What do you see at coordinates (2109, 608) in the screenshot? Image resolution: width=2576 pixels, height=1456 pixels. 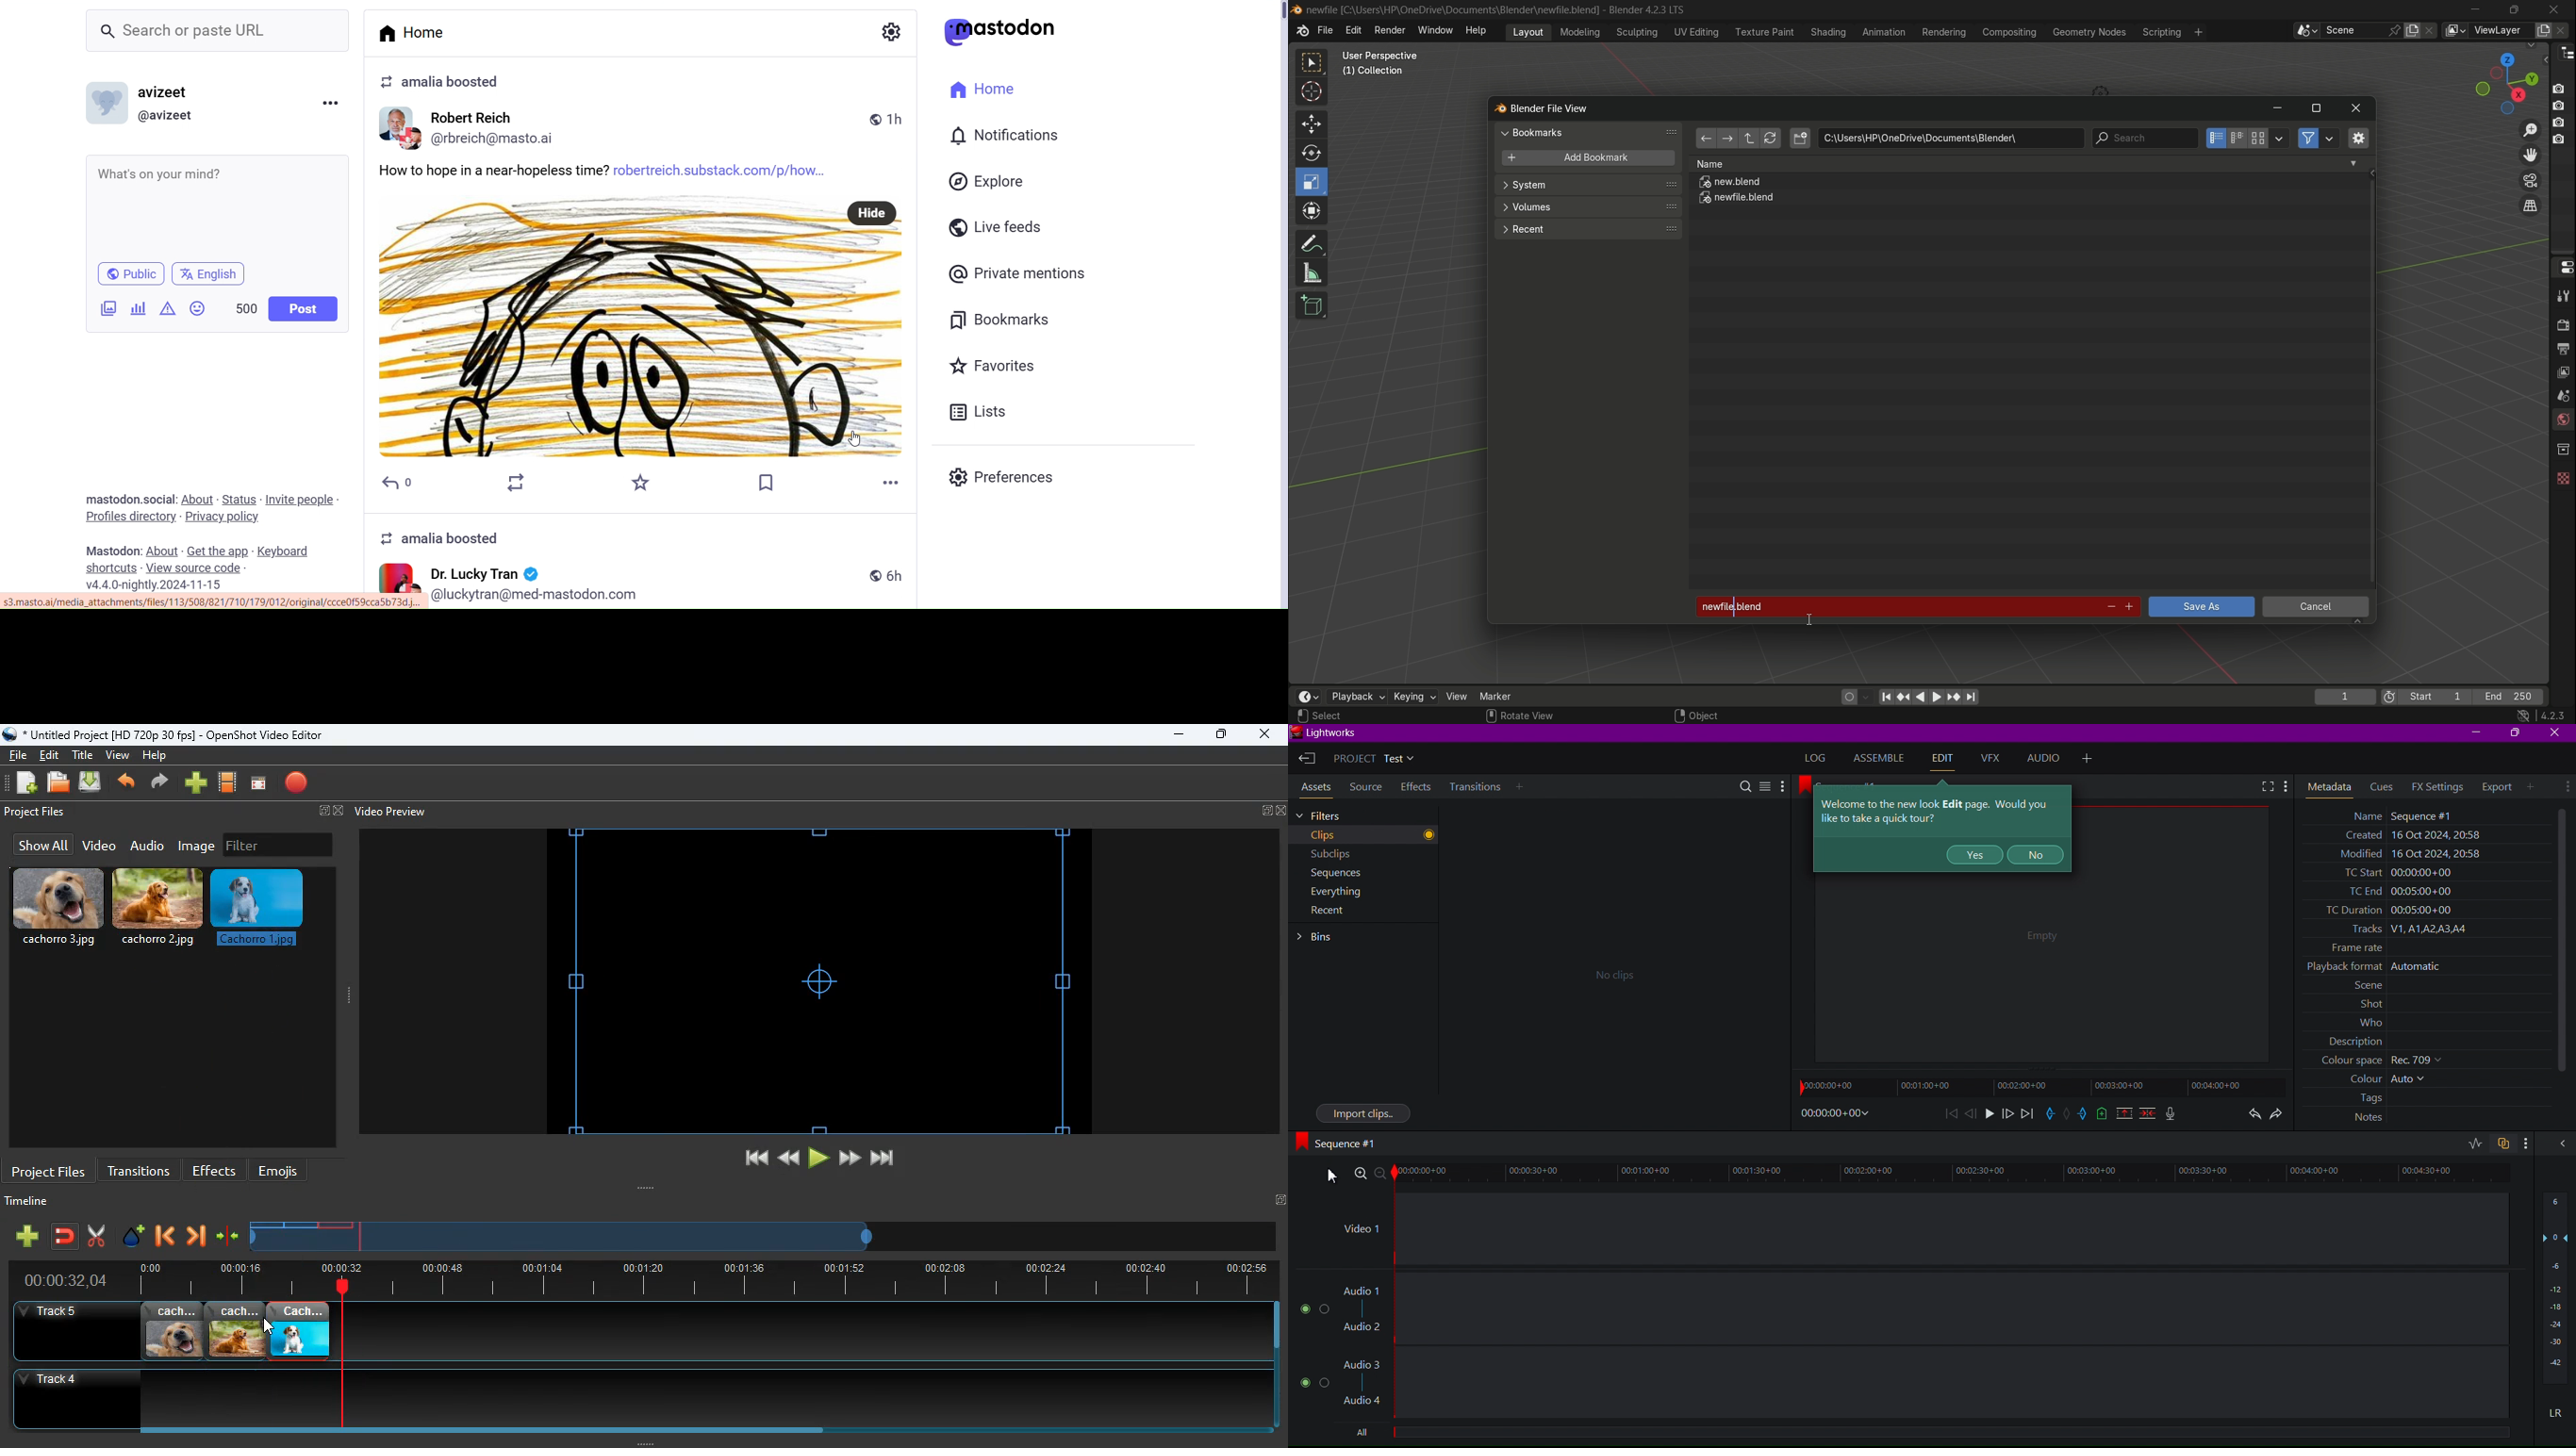 I see `decrement number in file name` at bounding box center [2109, 608].